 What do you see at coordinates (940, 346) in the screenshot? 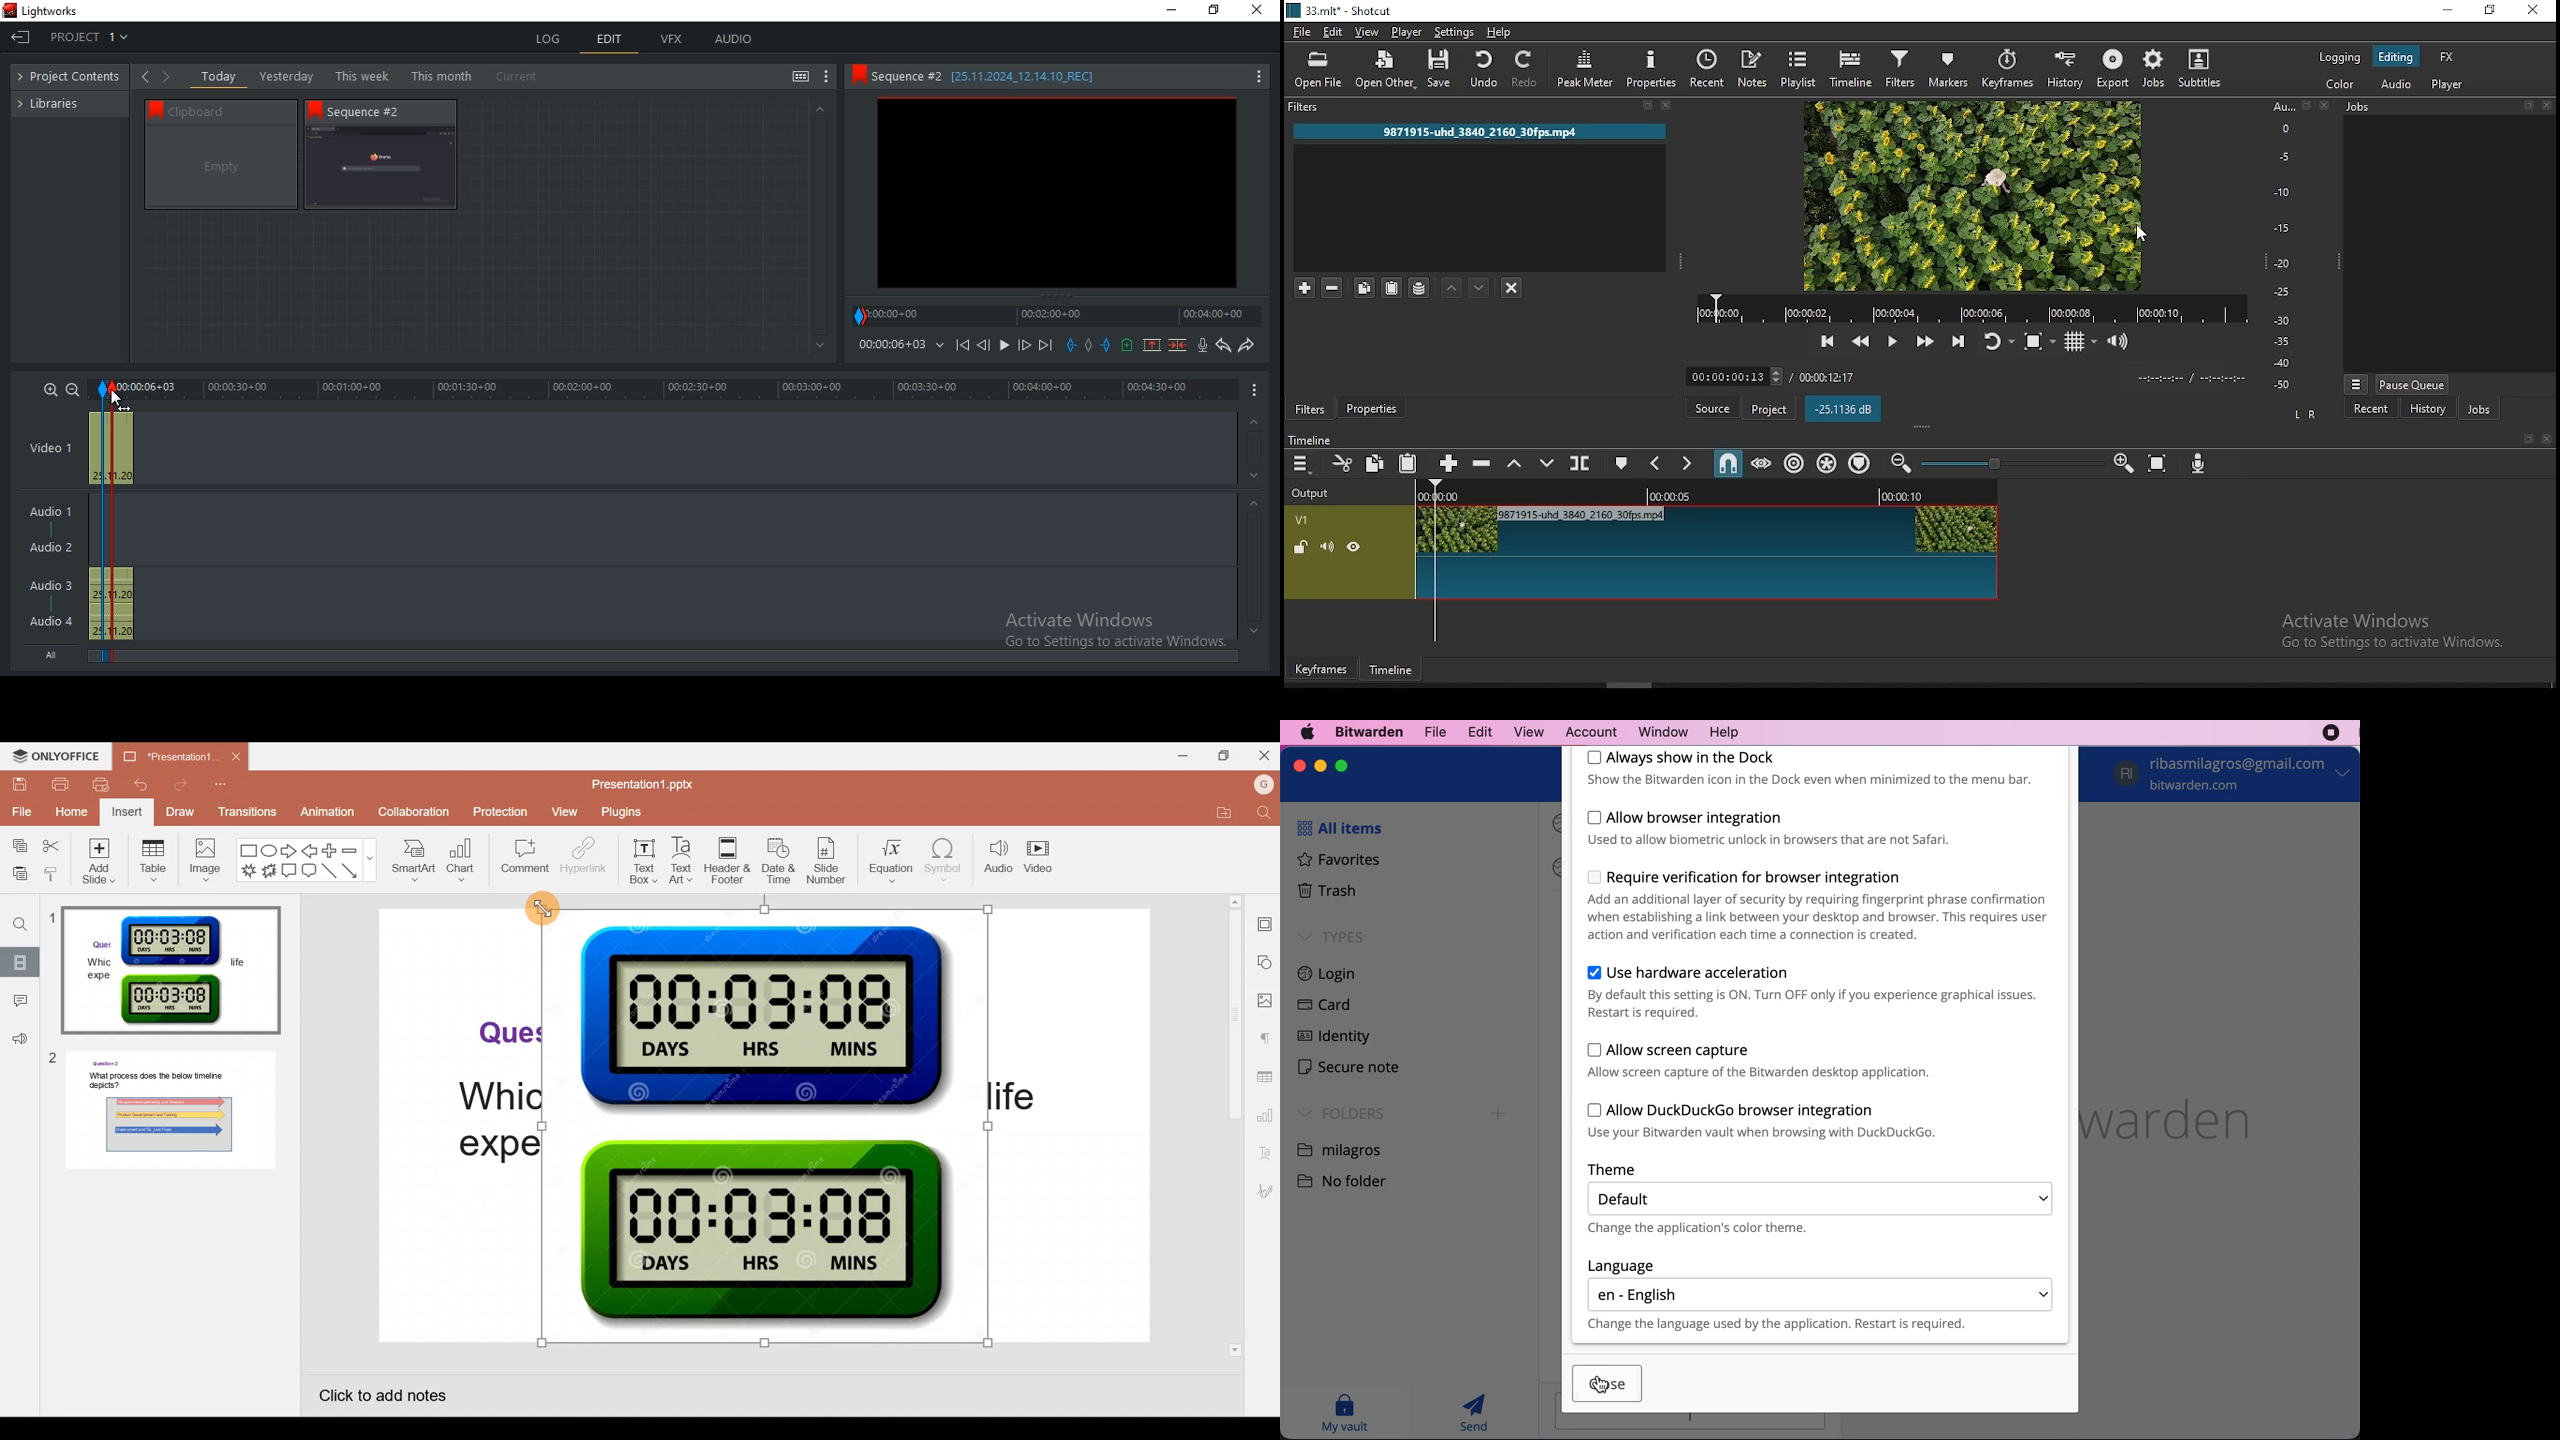
I see `Drop down arrow` at bounding box center [940, 346].